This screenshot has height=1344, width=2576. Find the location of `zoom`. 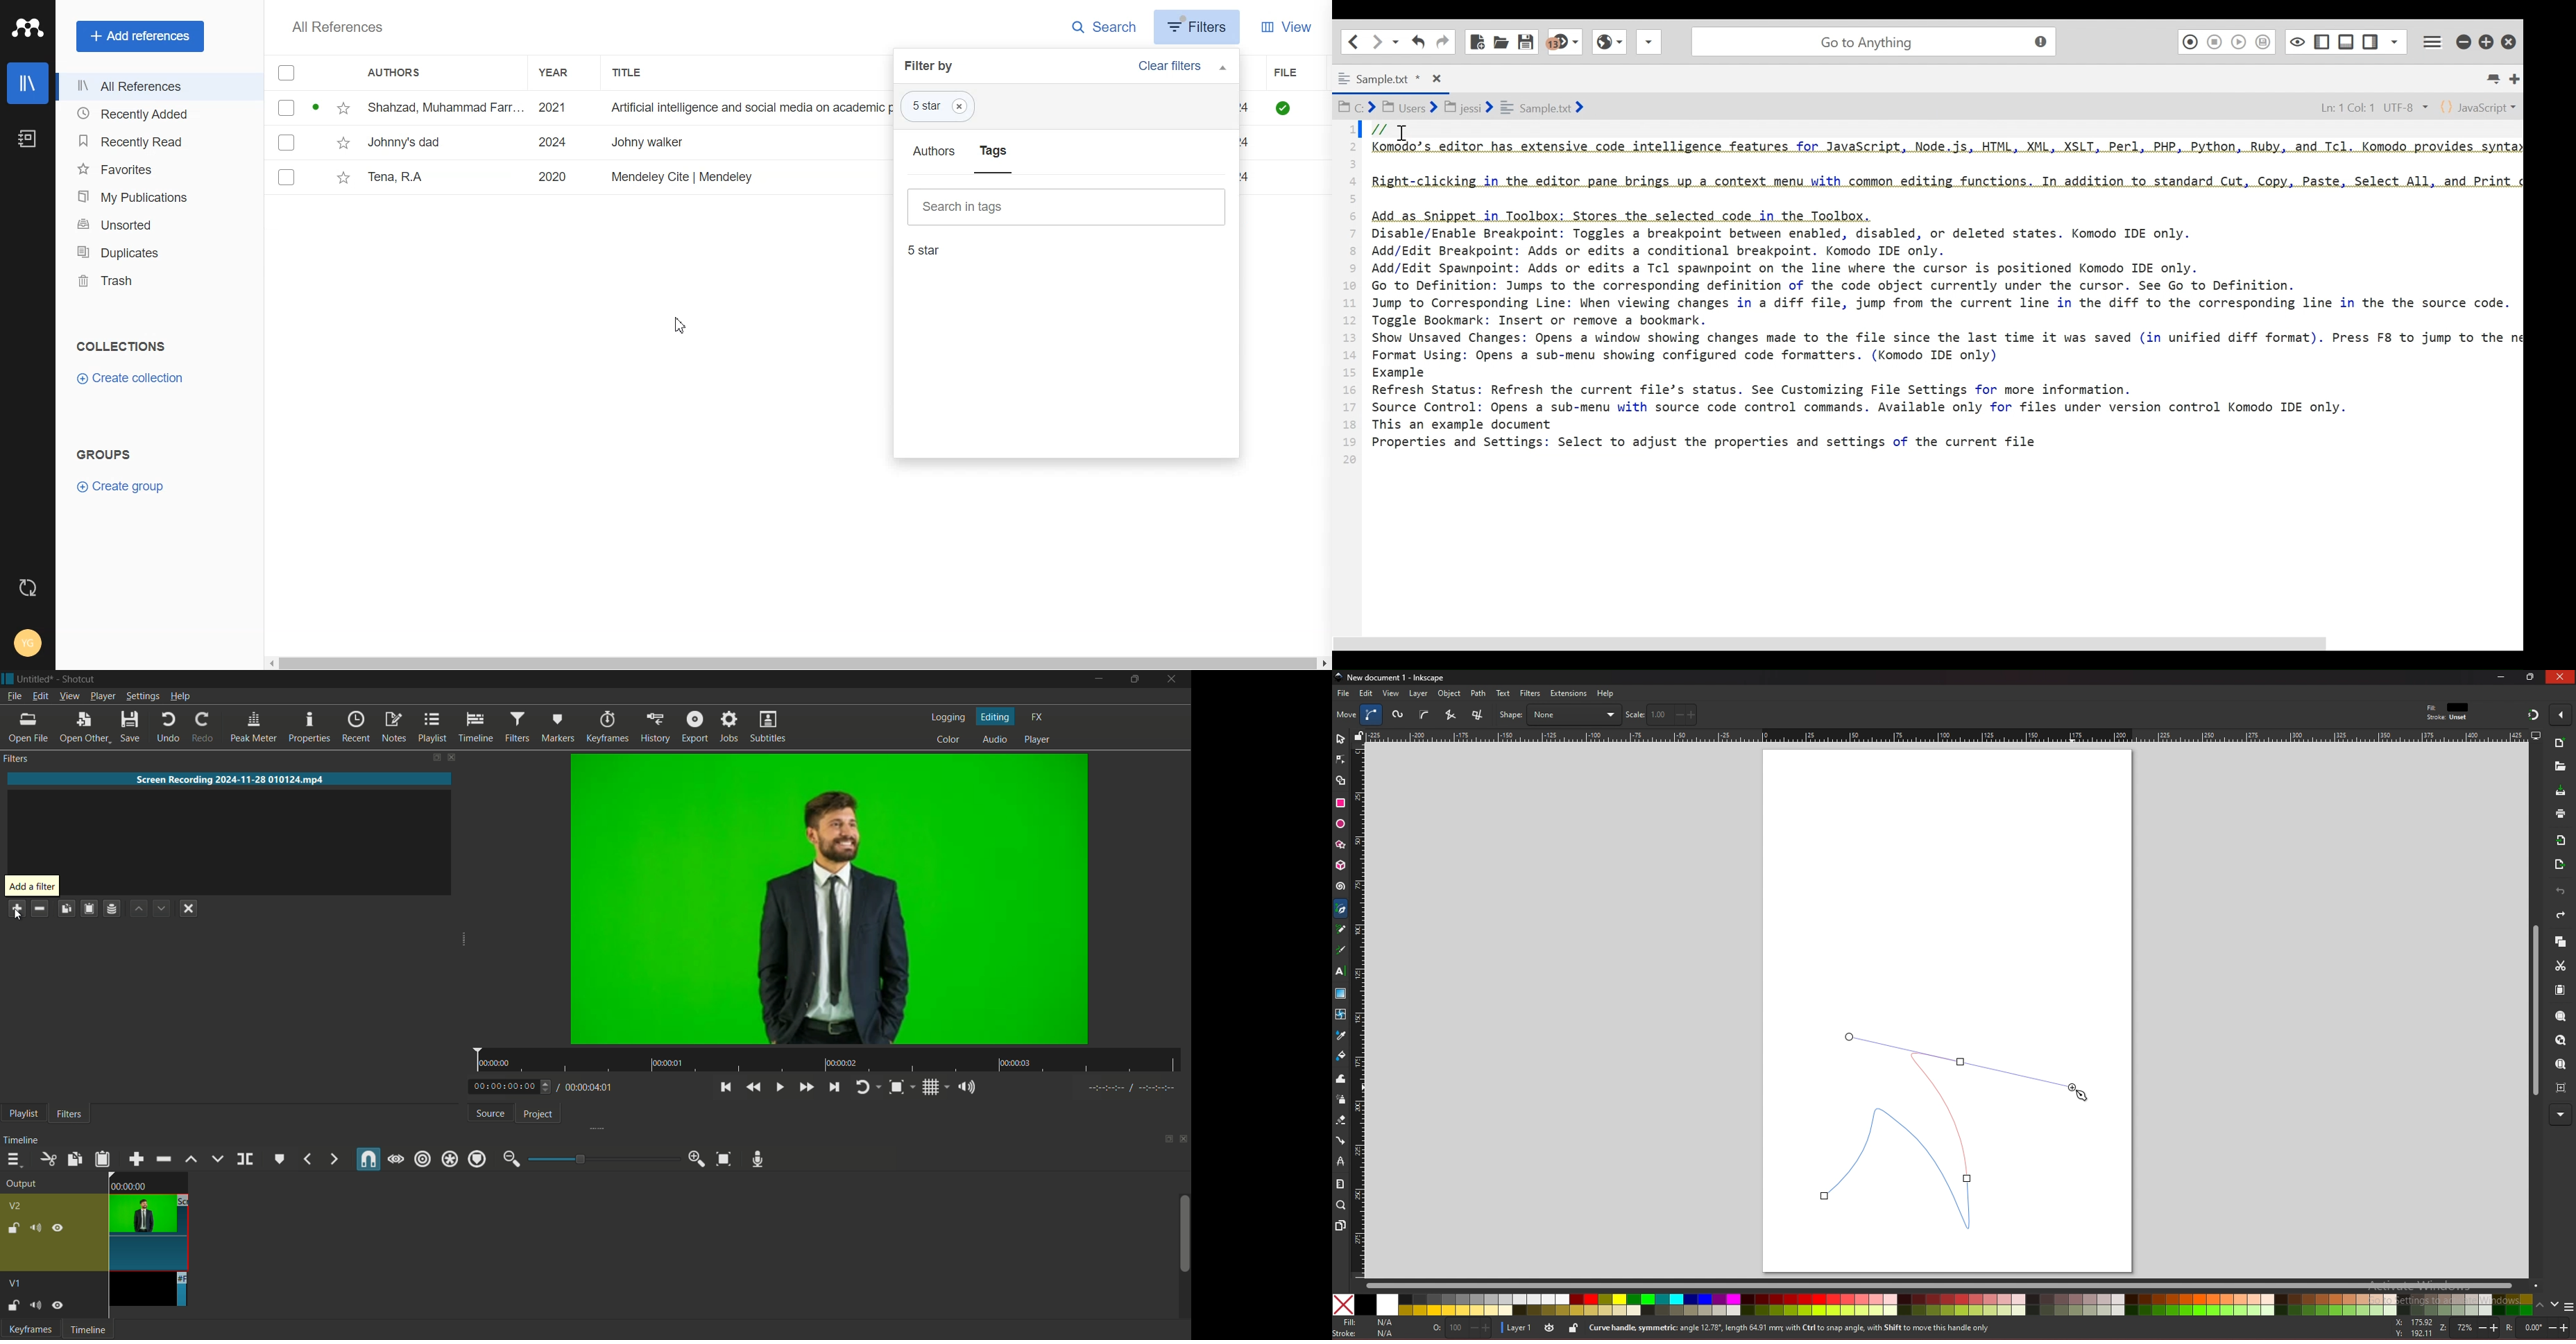

zoom is located at coordinates (1341, 1205).